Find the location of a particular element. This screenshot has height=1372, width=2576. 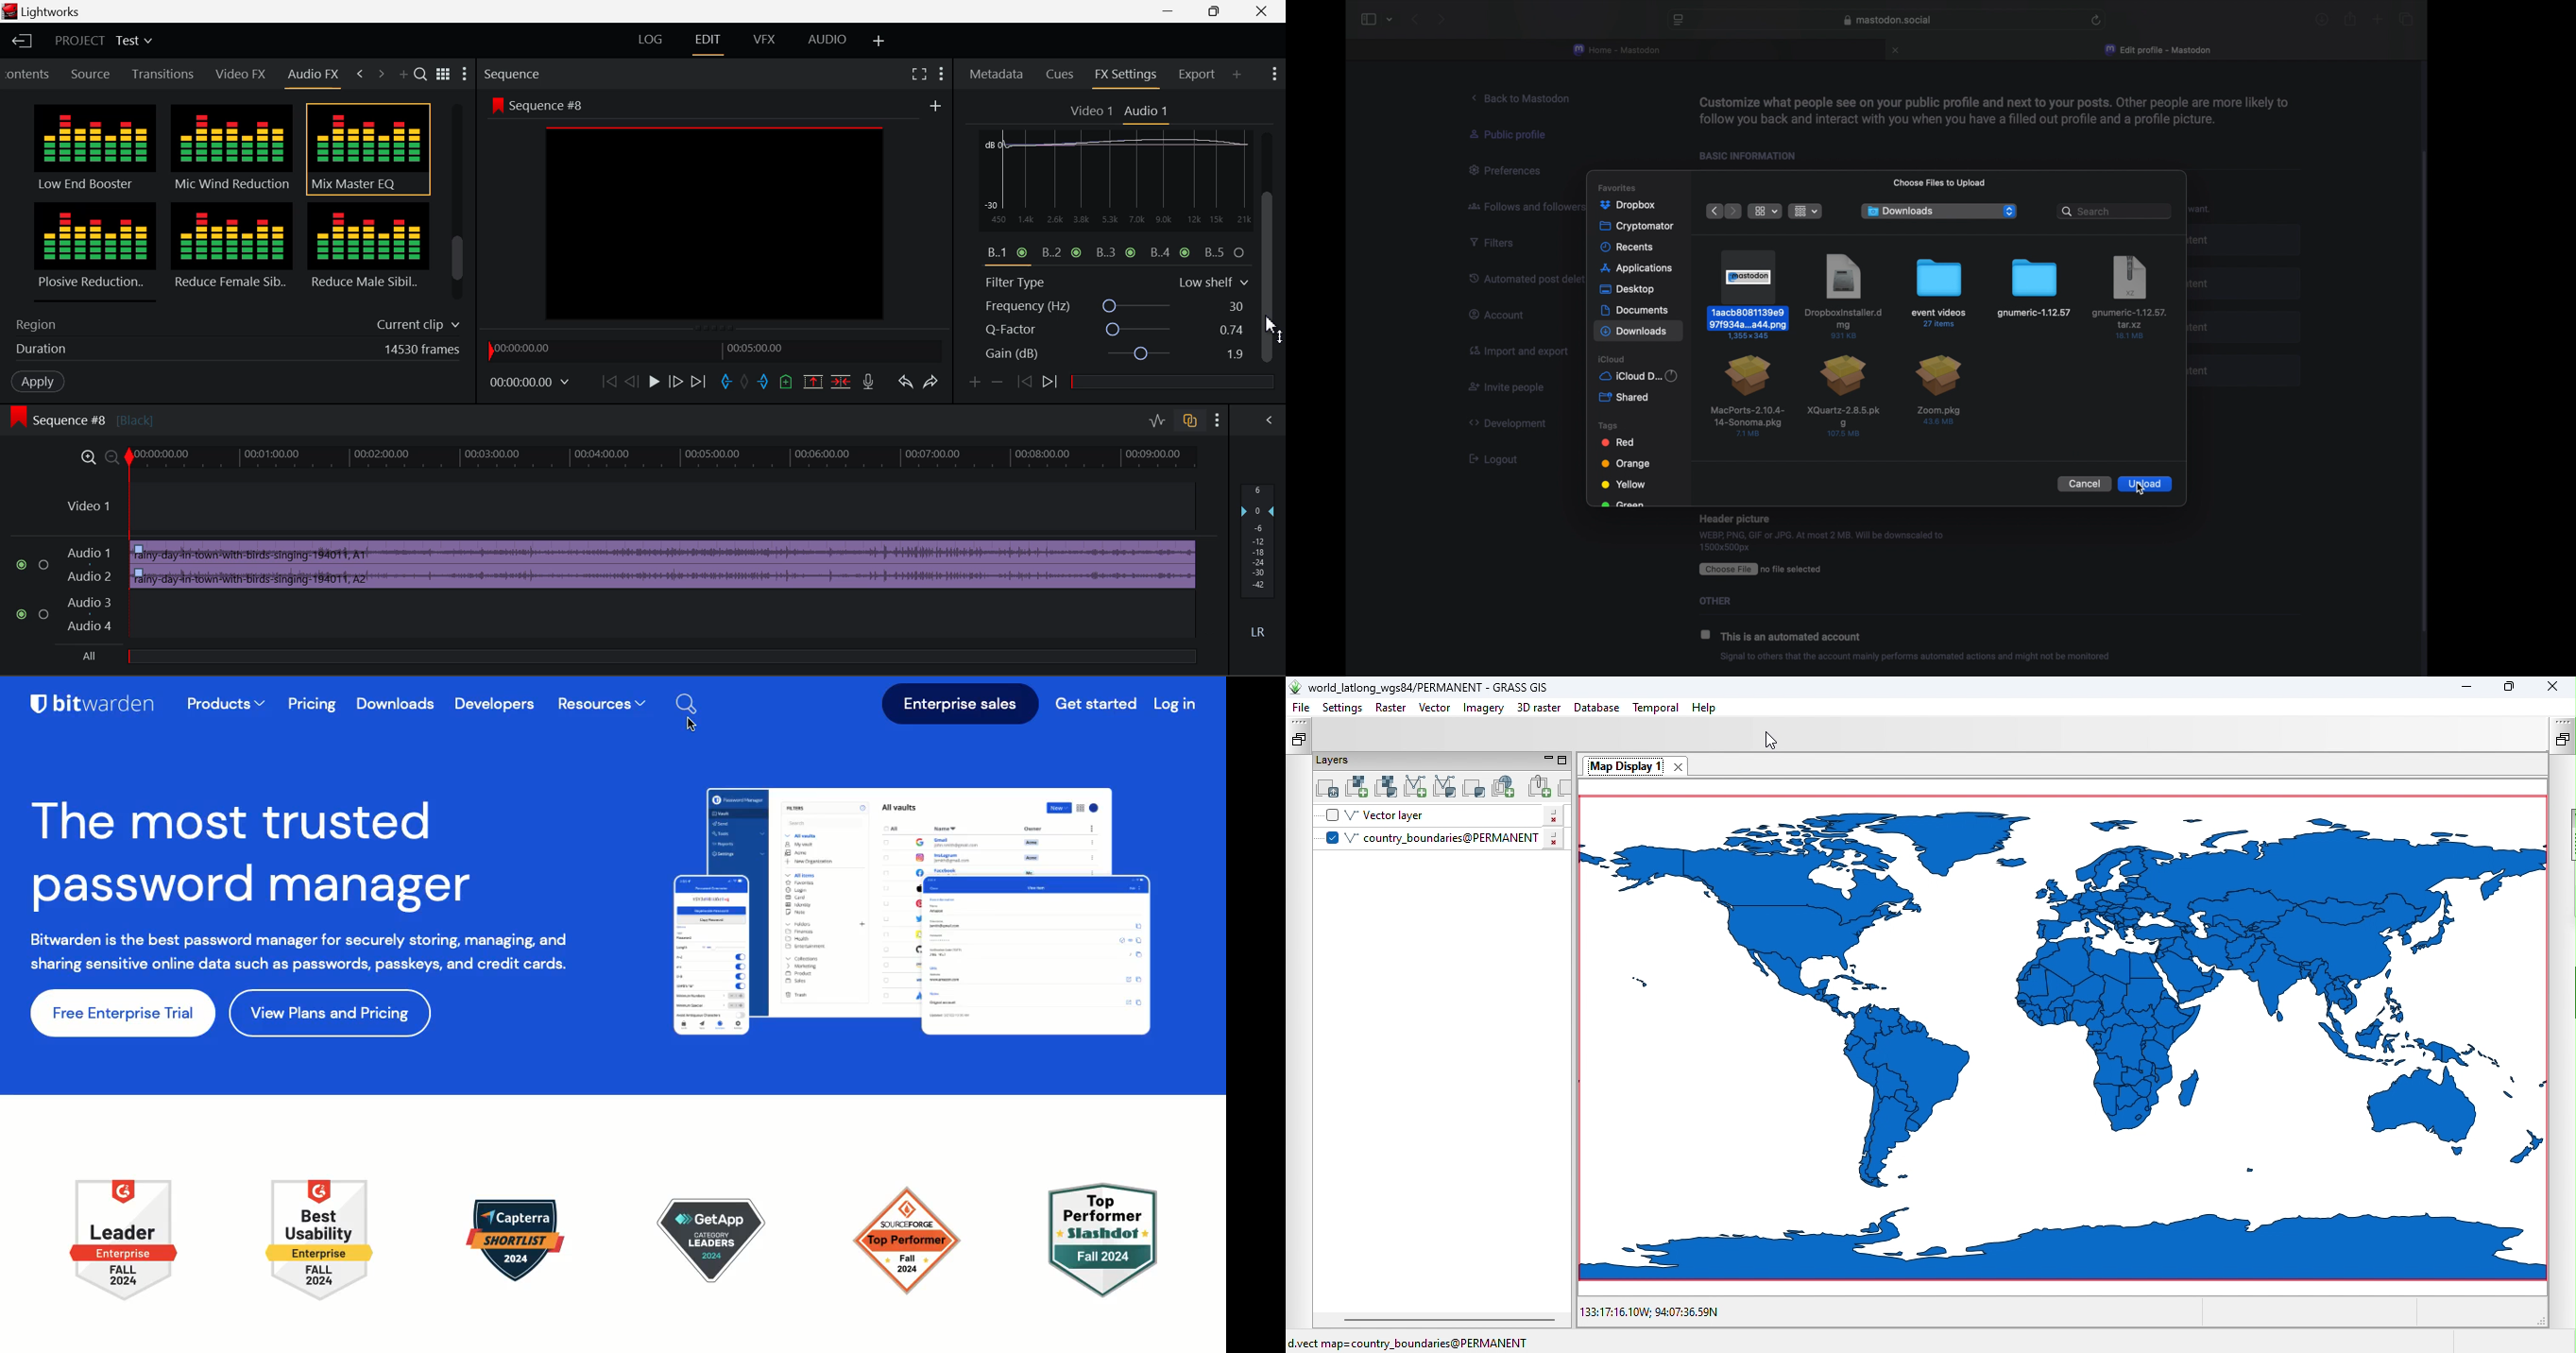

previous is located at coordinates (1713, 211).